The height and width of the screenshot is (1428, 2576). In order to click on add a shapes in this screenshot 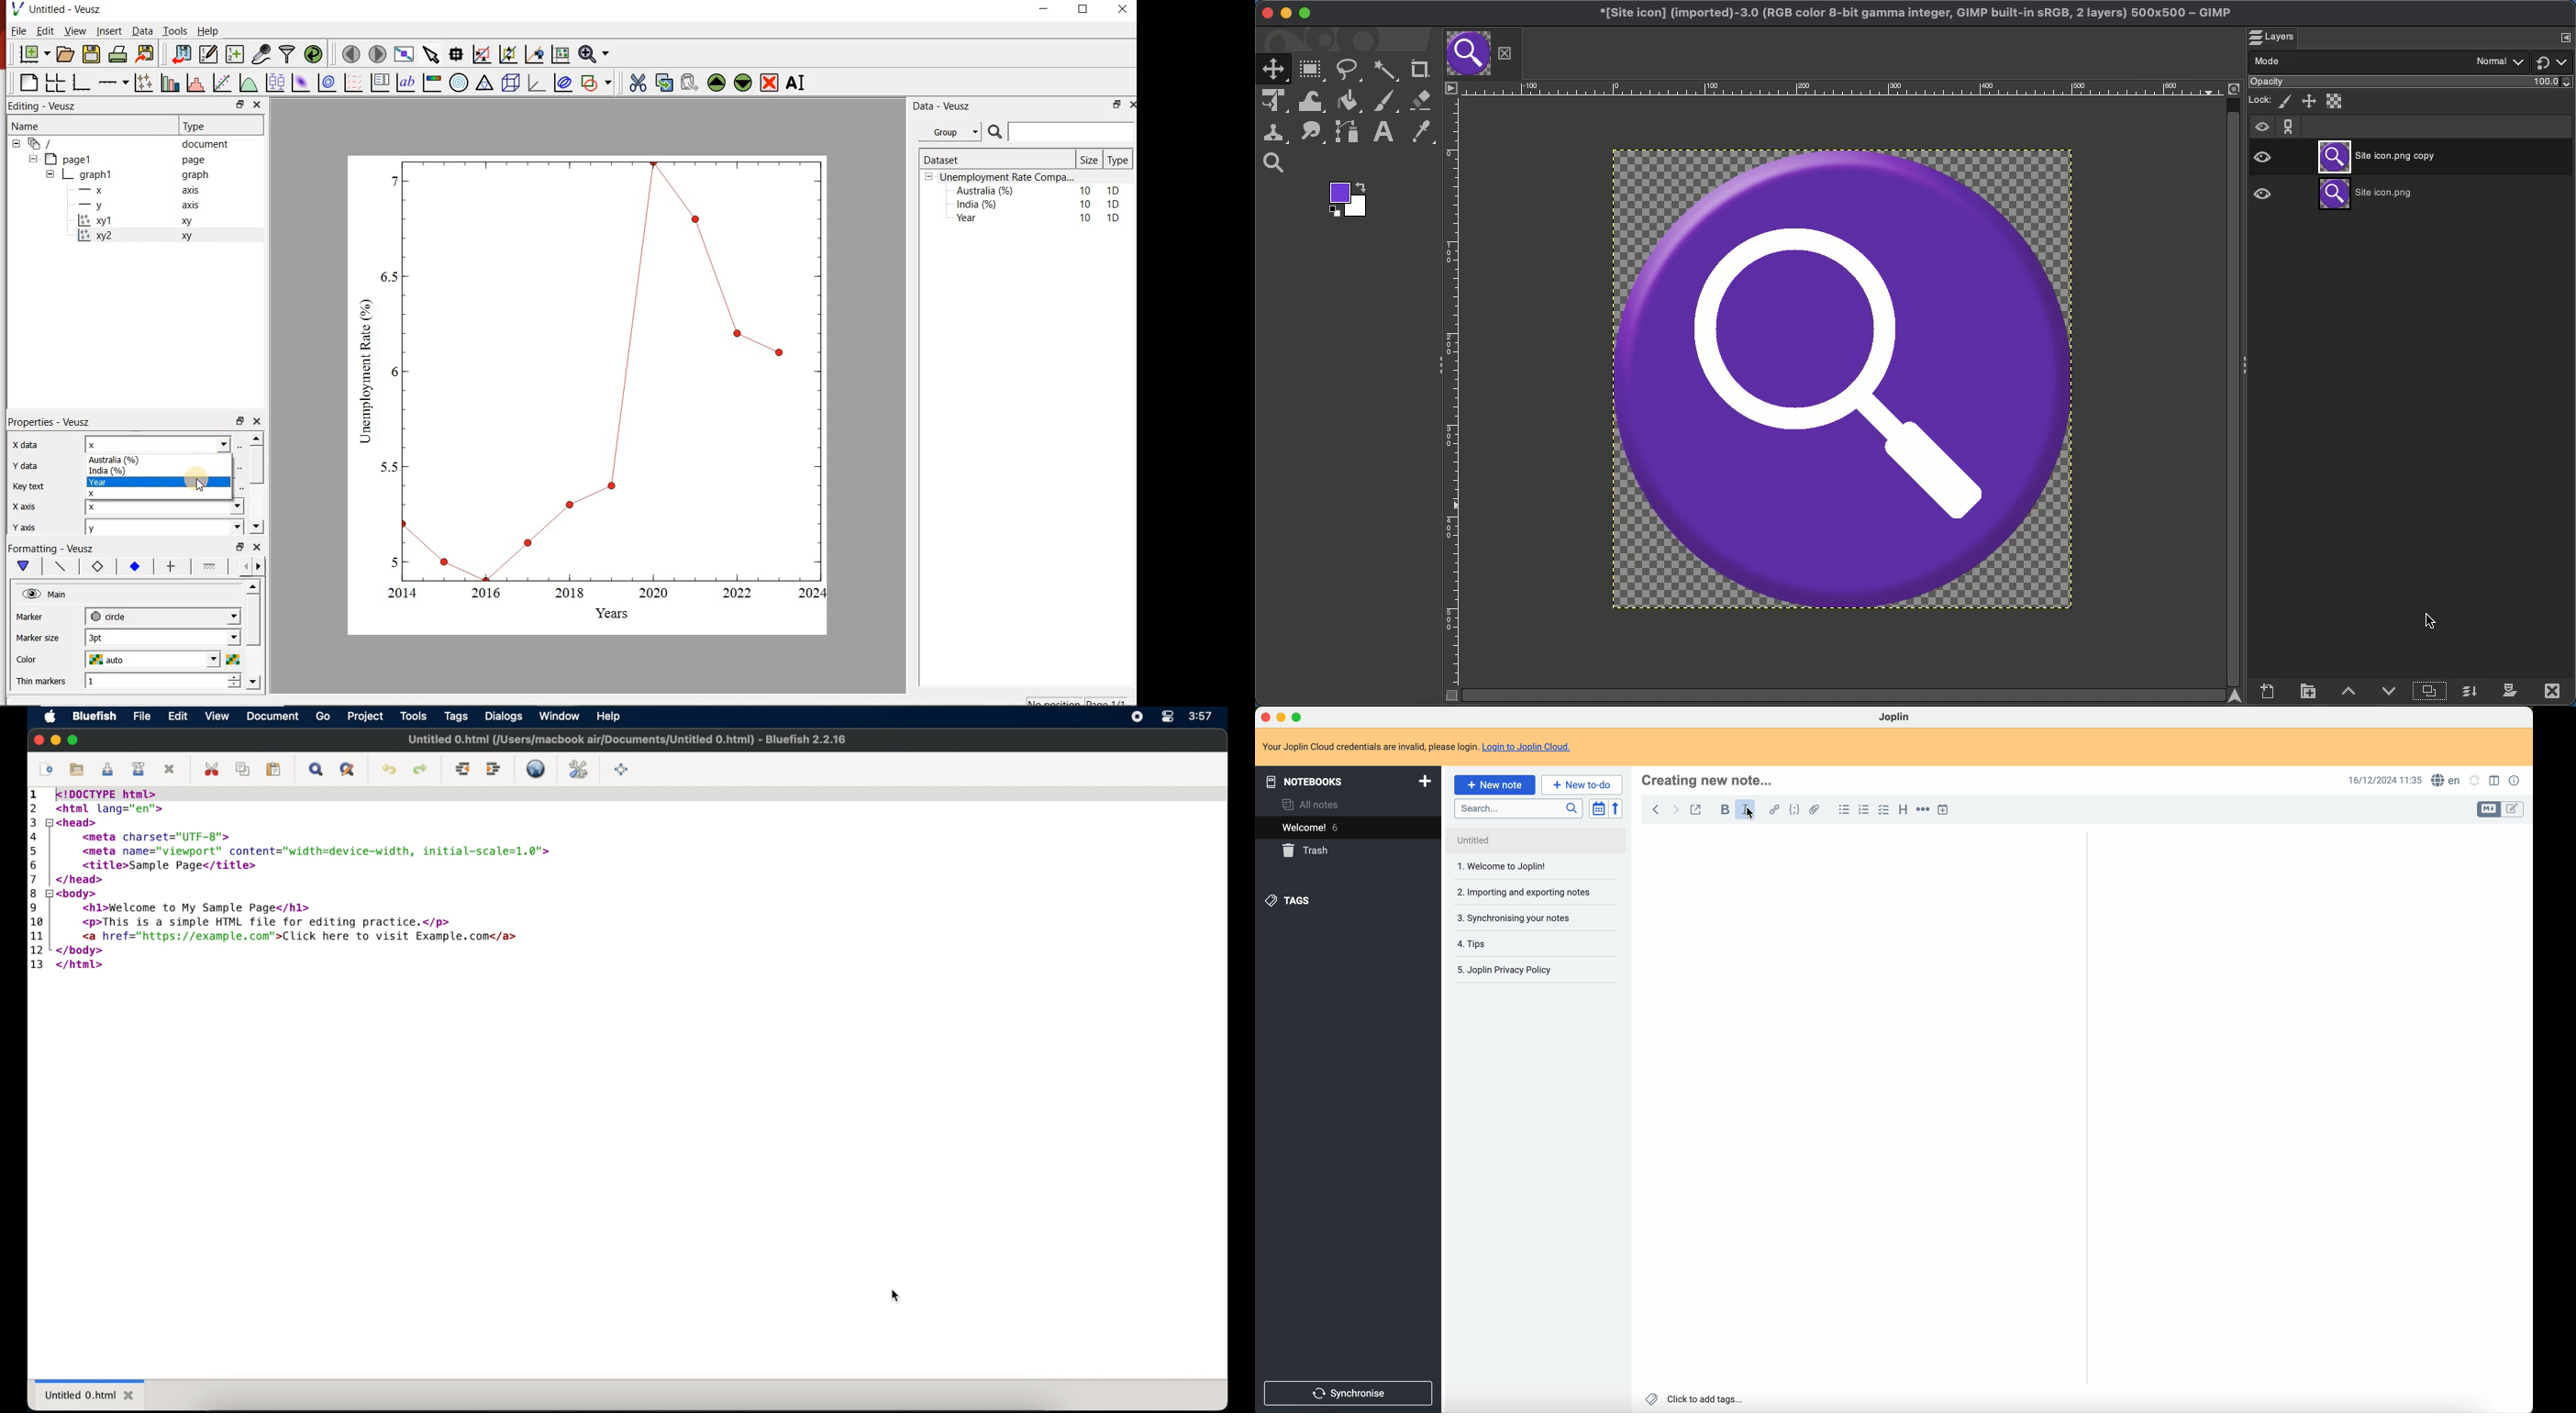, I will do `click(596, 83)`.